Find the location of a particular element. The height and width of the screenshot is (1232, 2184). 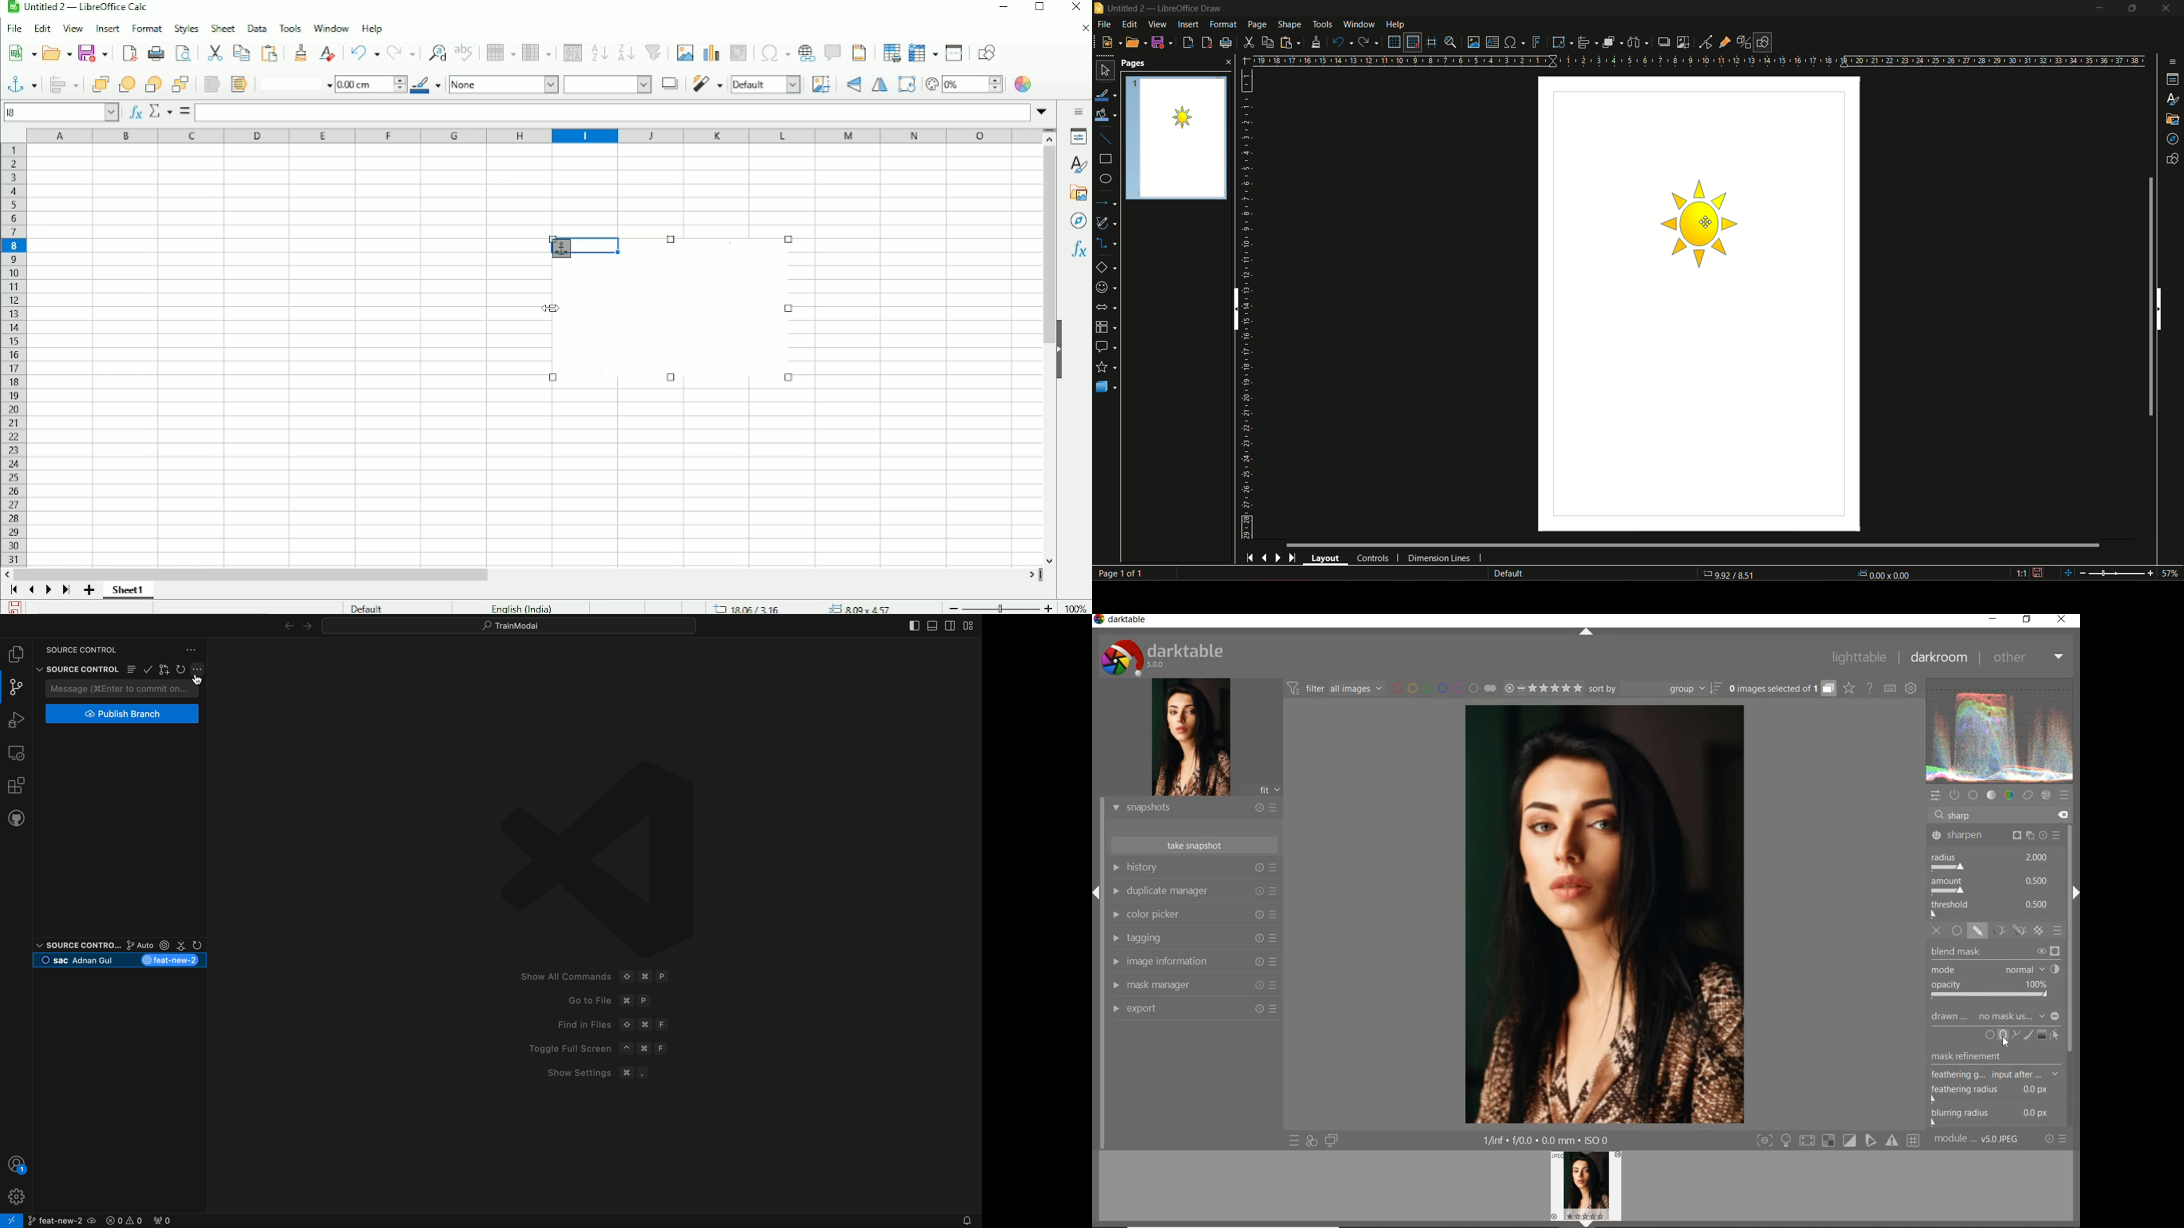

cut is located at coordinates (1250, 42).